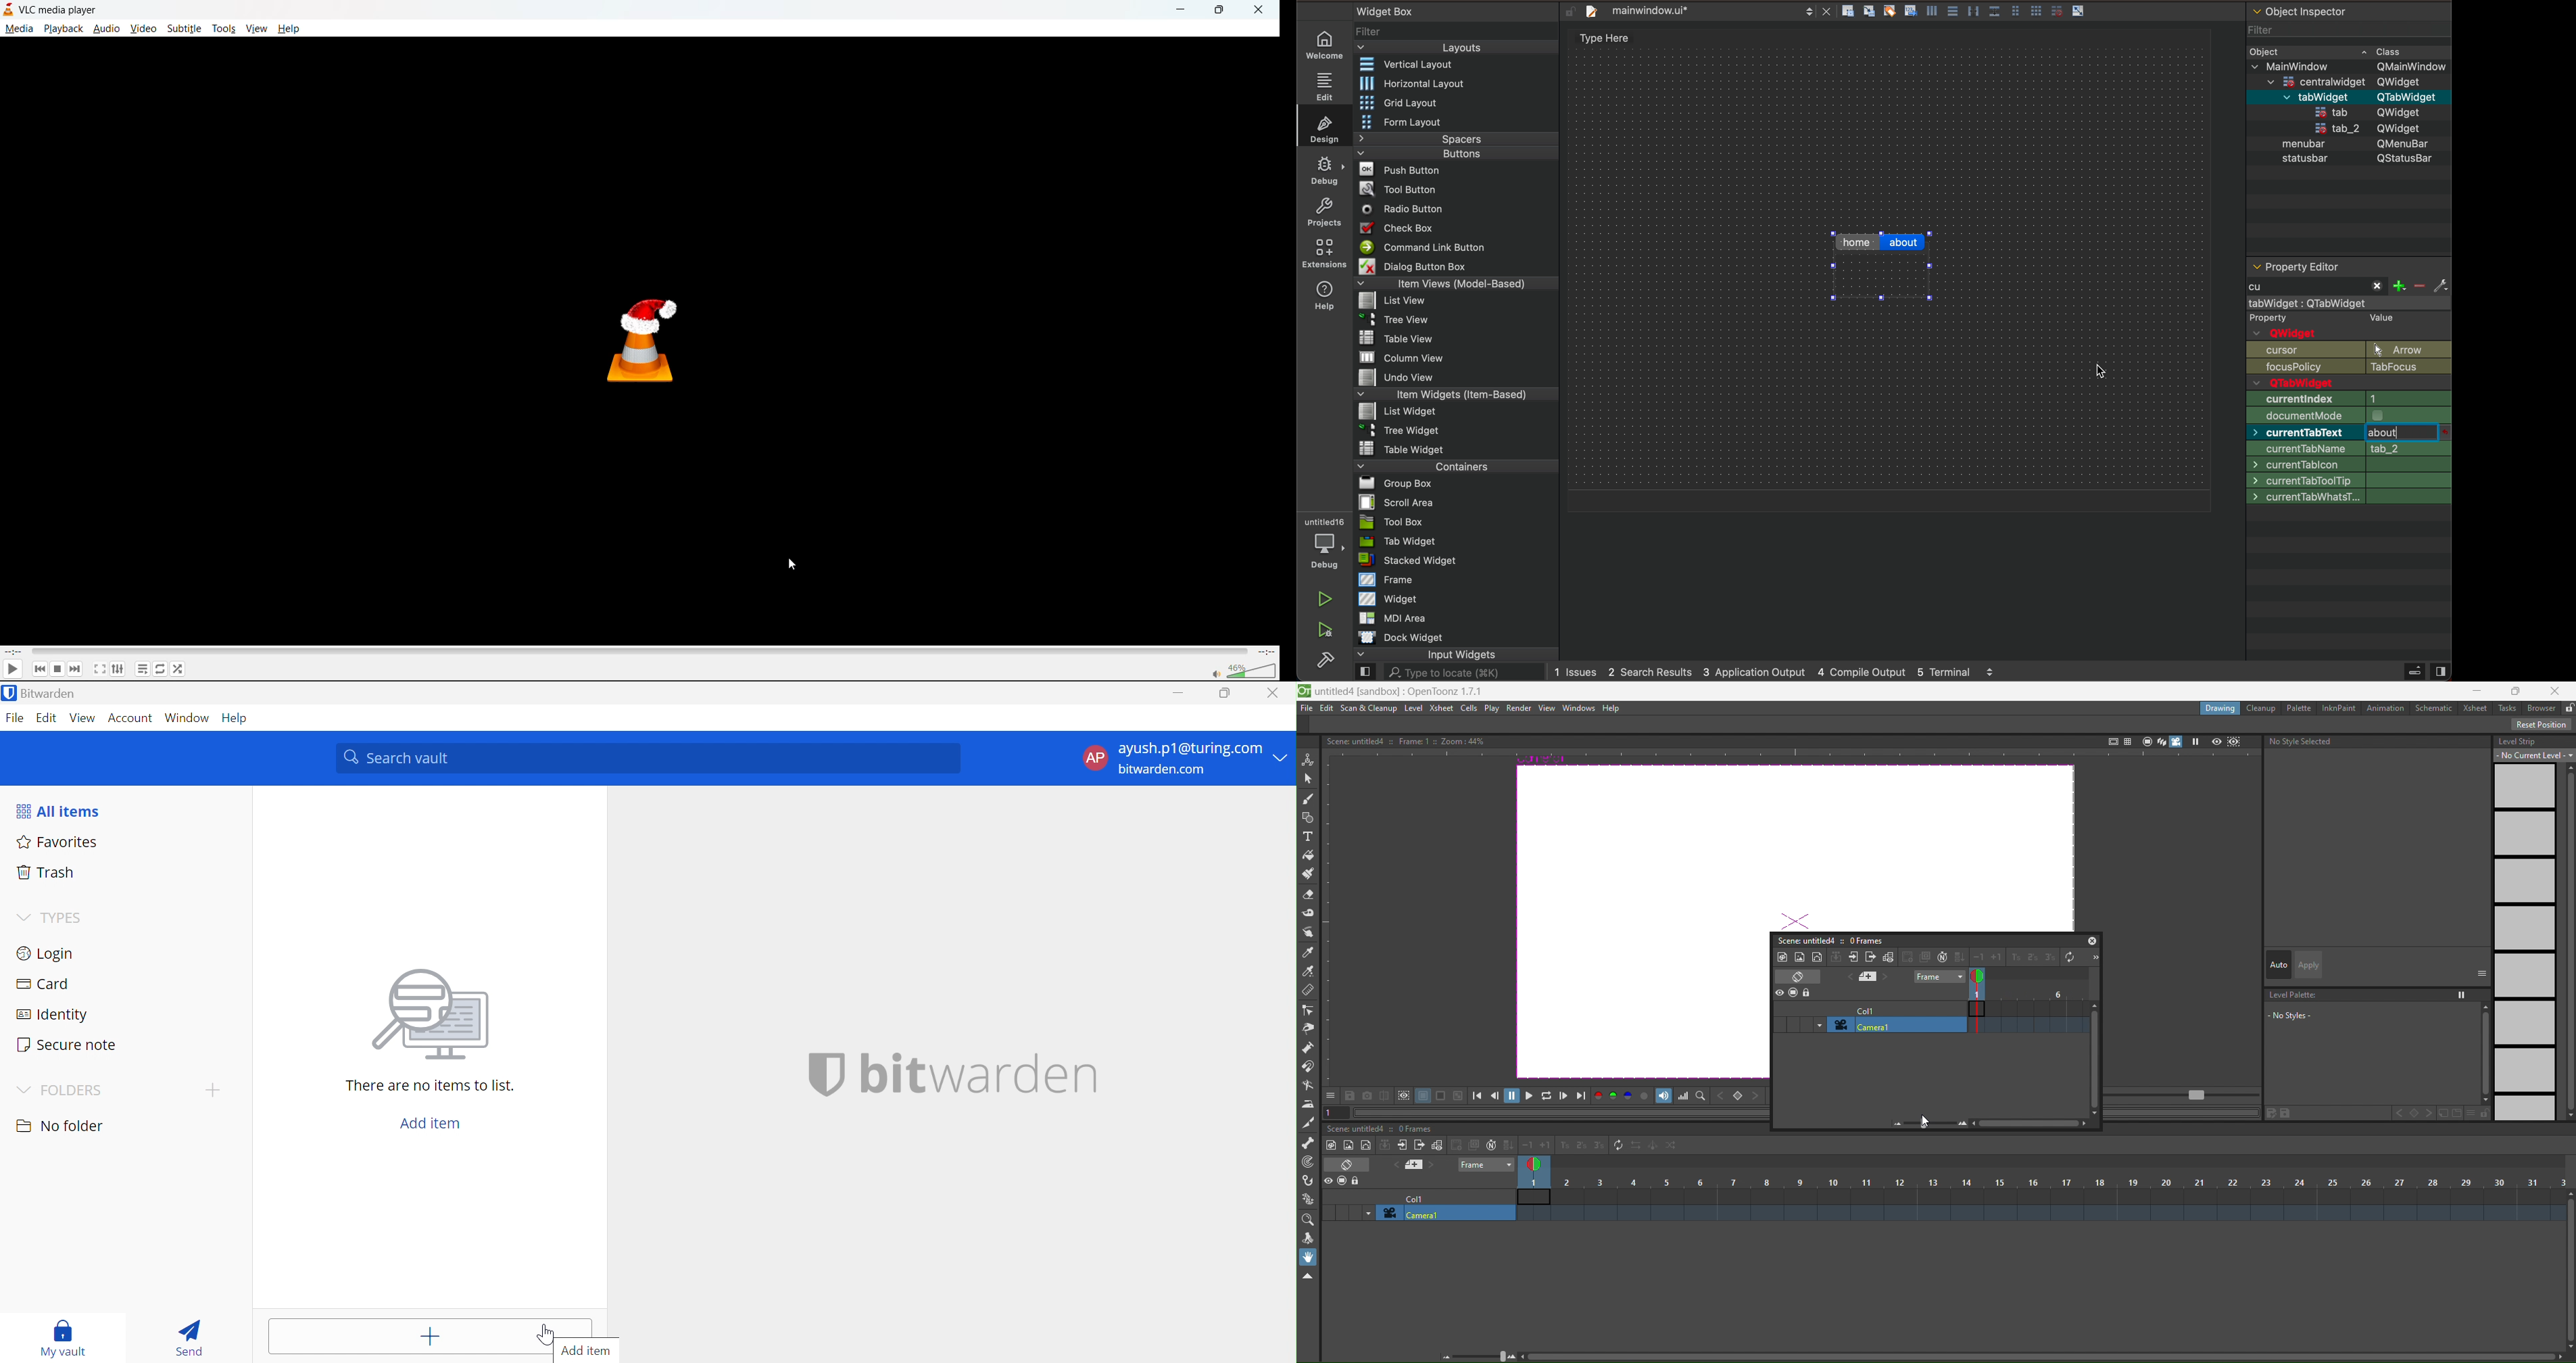 Image resolution: width=2576 pixels, height=1372 pixels. Describe the element at coordinates (1326, 84) in the screenshot. I see `edit` at that location.